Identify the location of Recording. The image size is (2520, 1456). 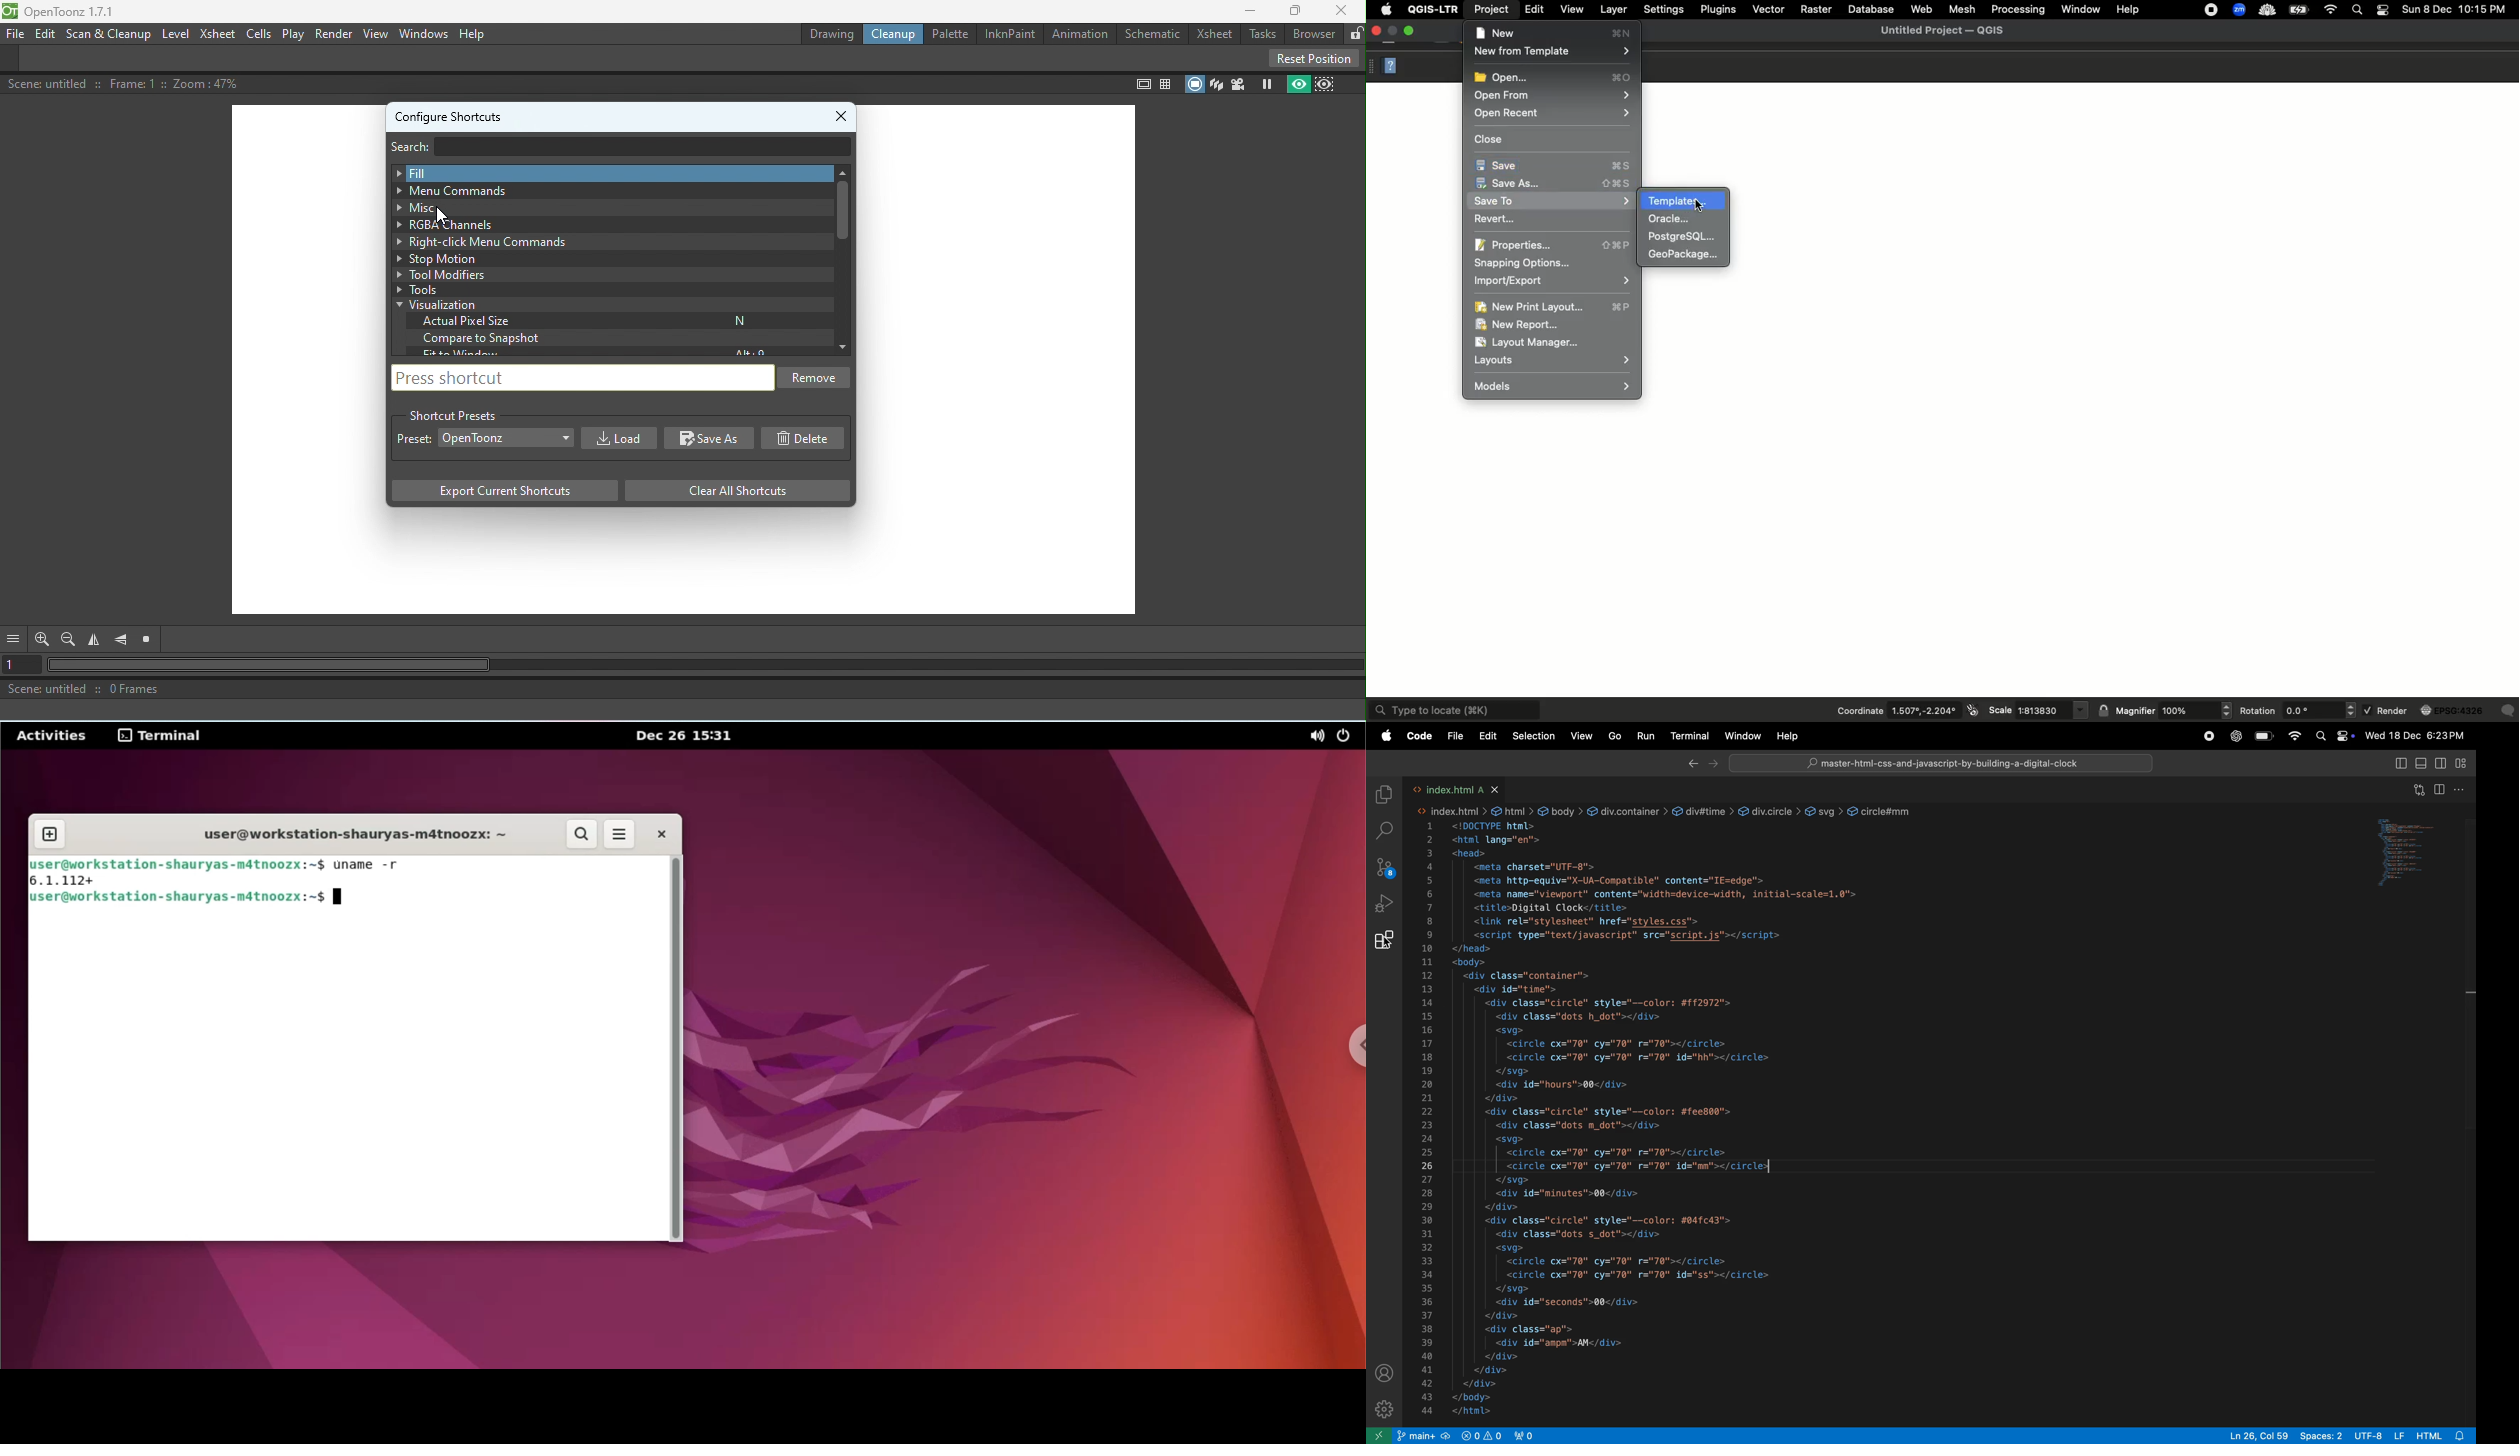
(2210, 10).